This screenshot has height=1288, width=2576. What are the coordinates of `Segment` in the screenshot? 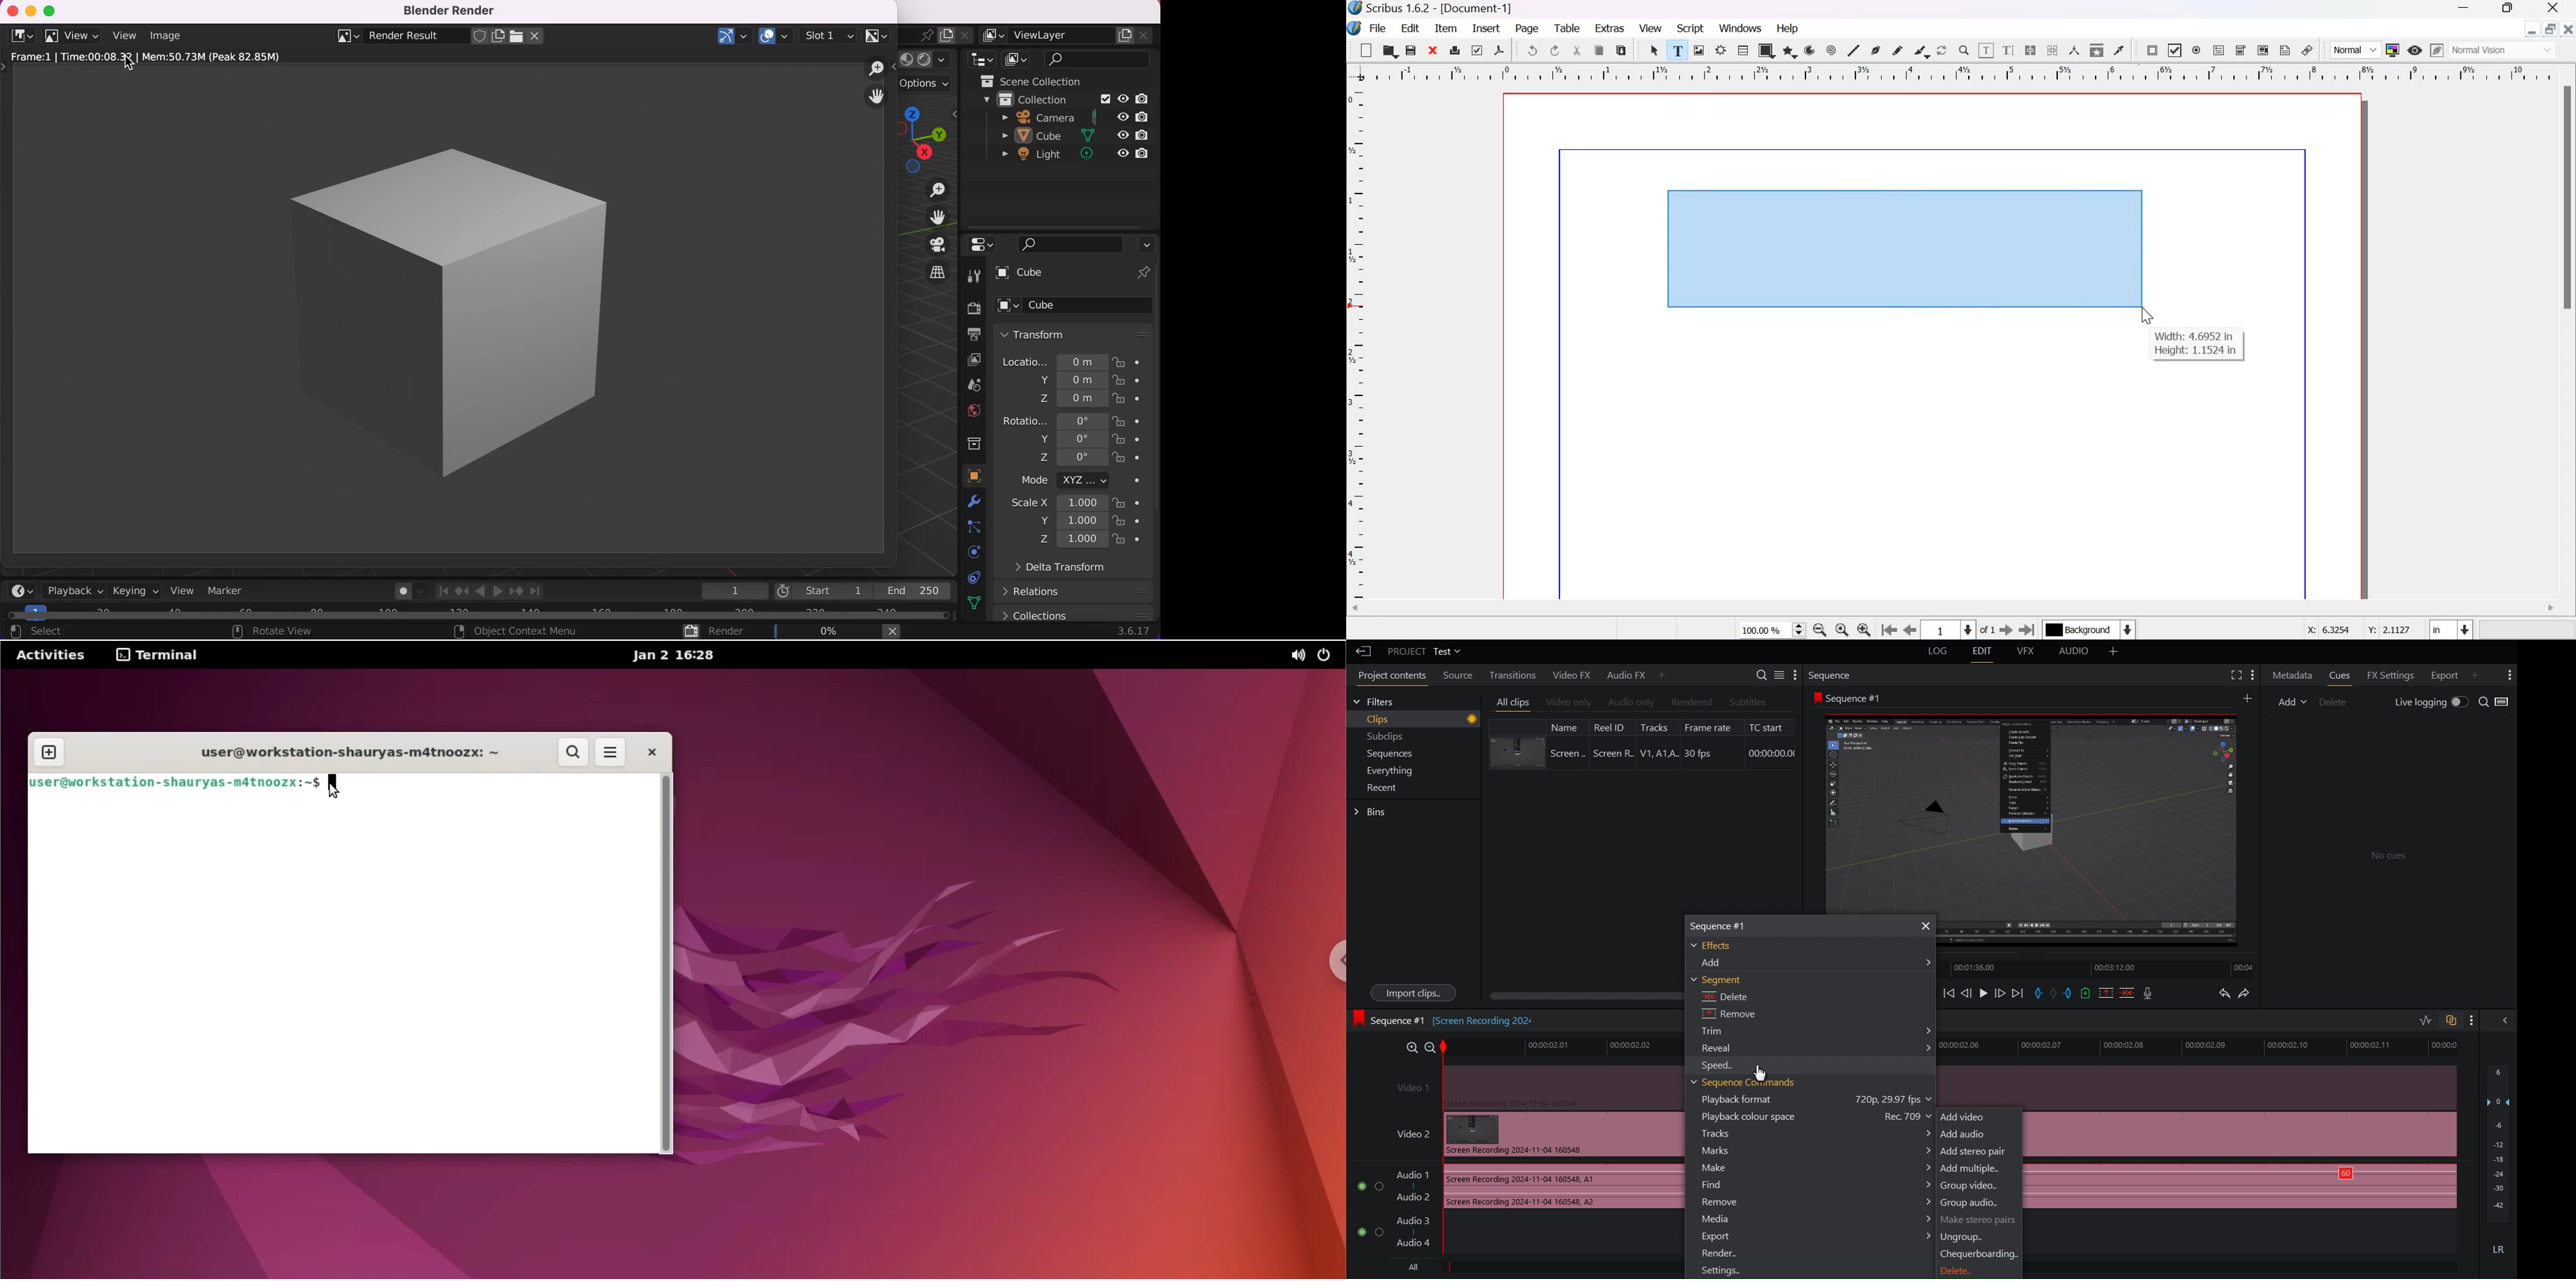 It's located at (1719, 980).